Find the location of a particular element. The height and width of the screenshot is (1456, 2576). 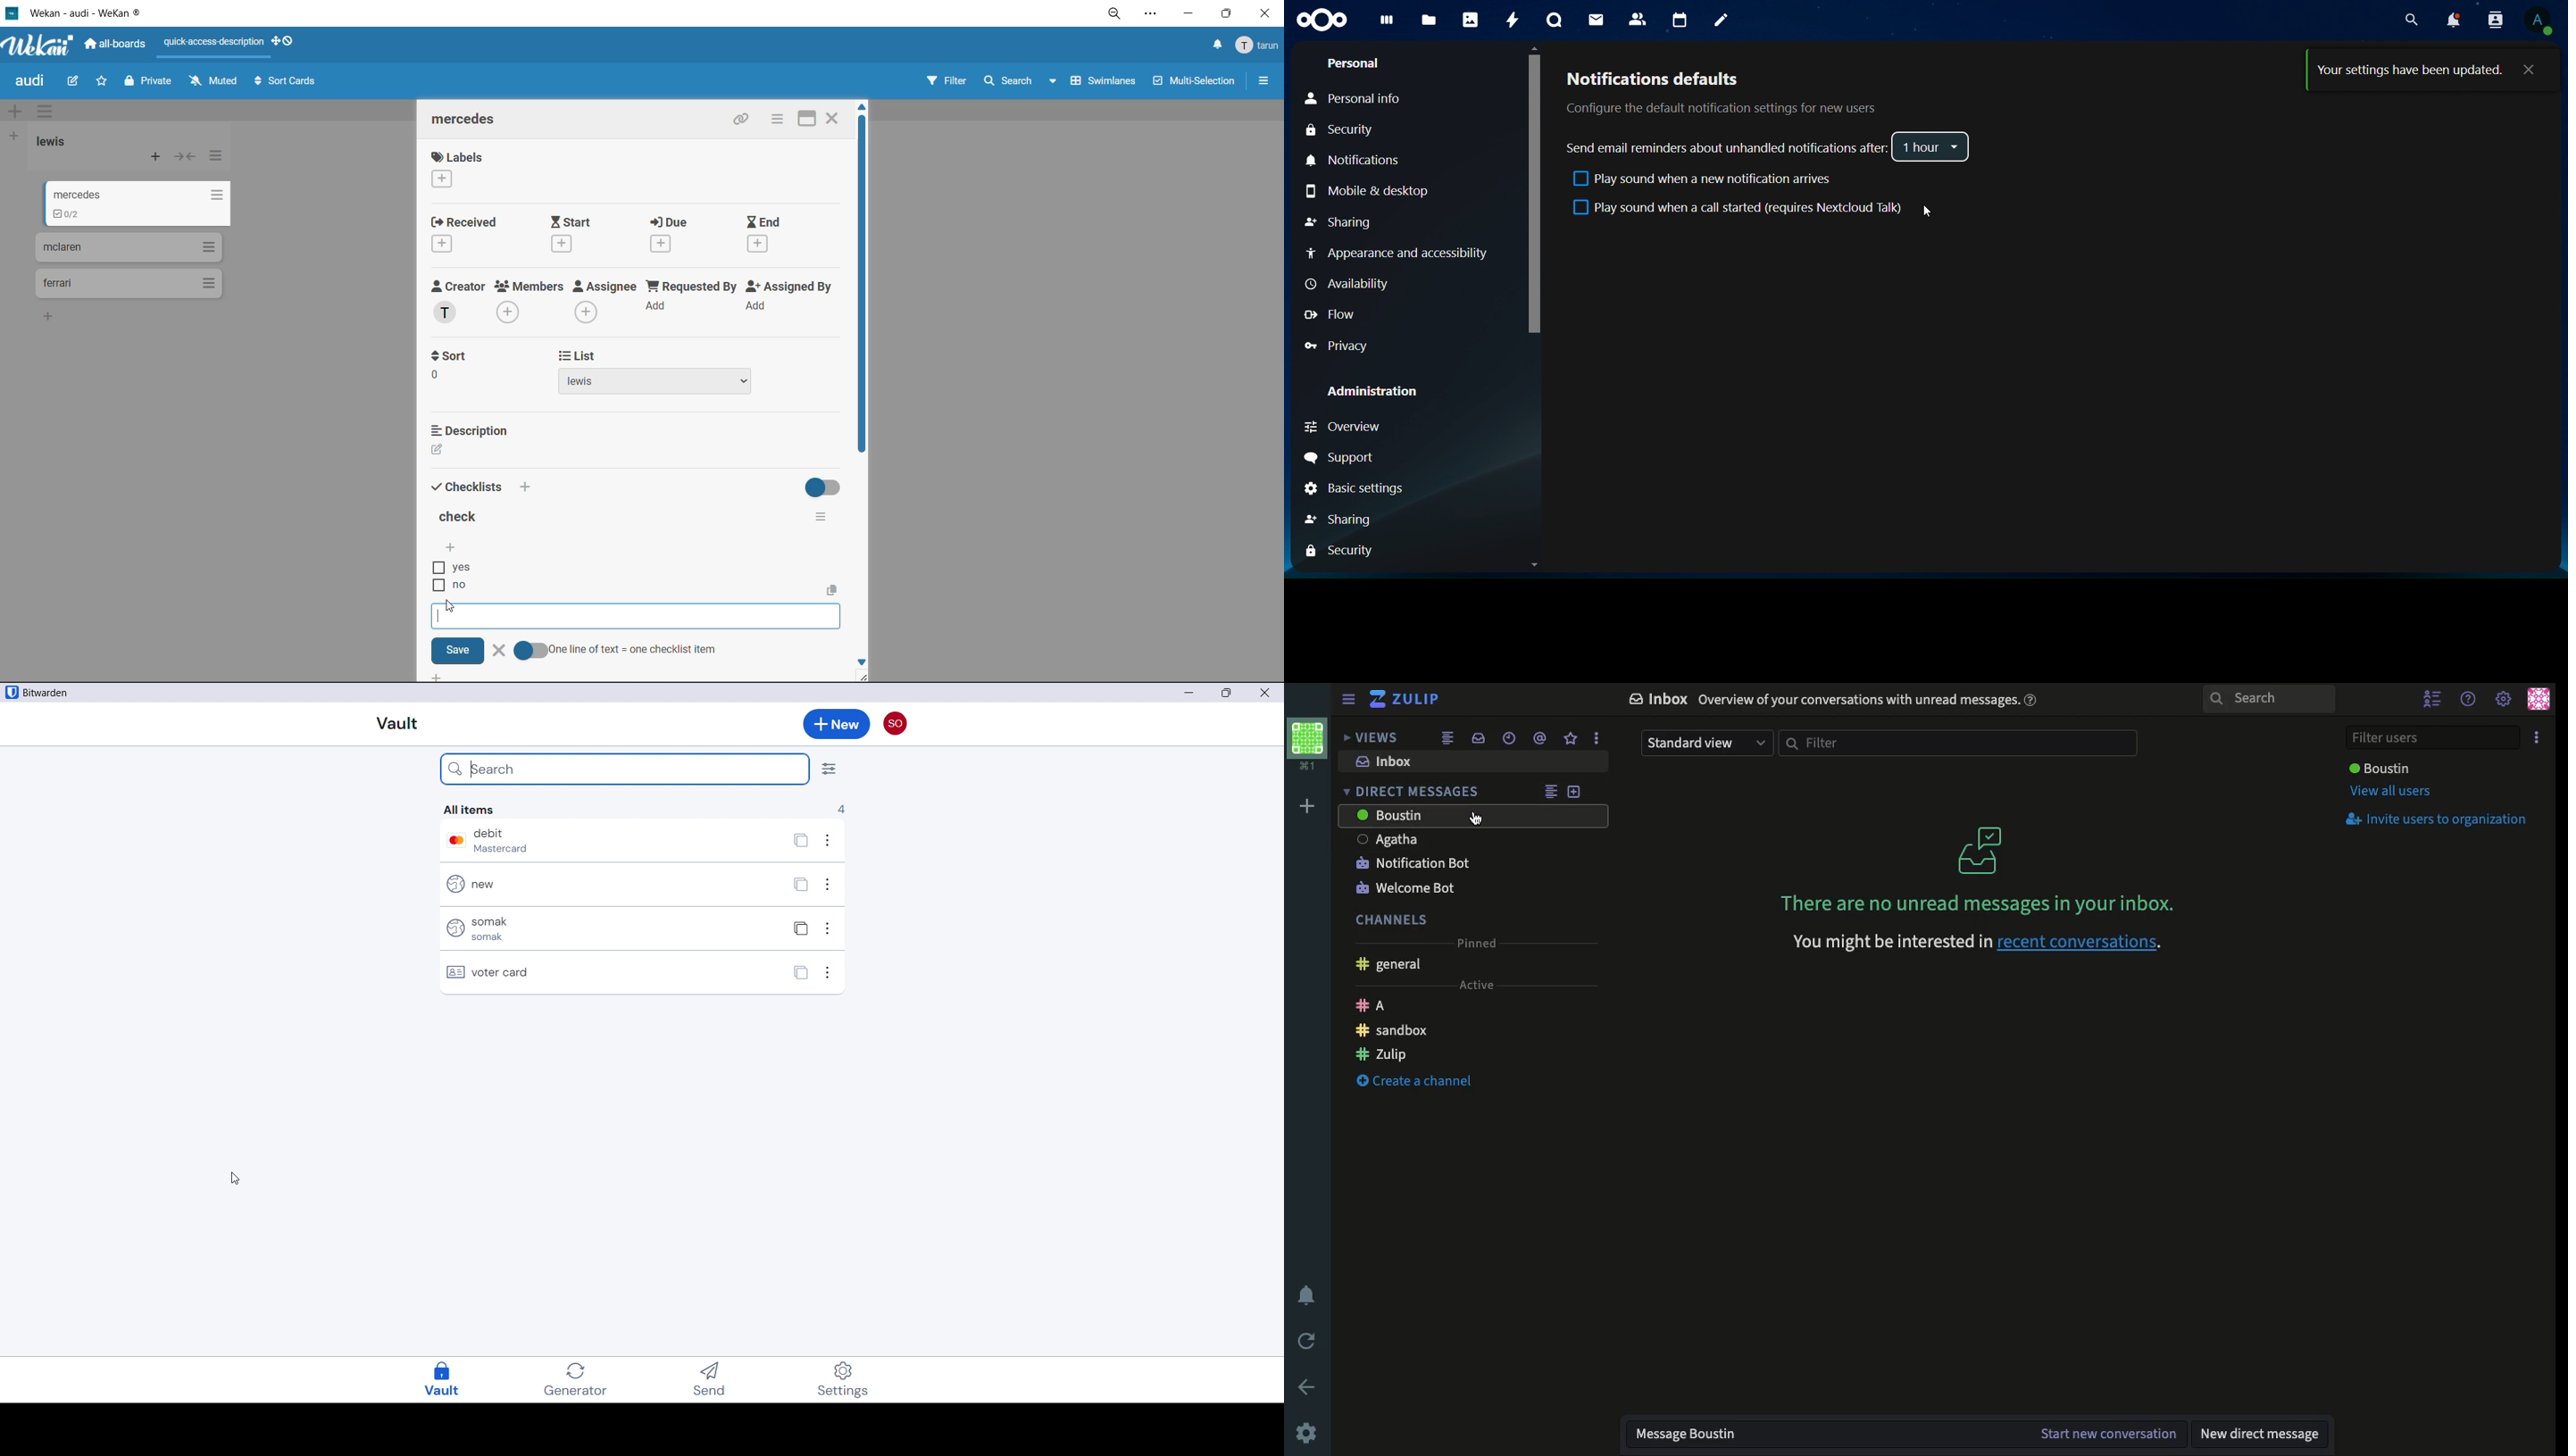

minimize is located at coordinates (1190, 692).